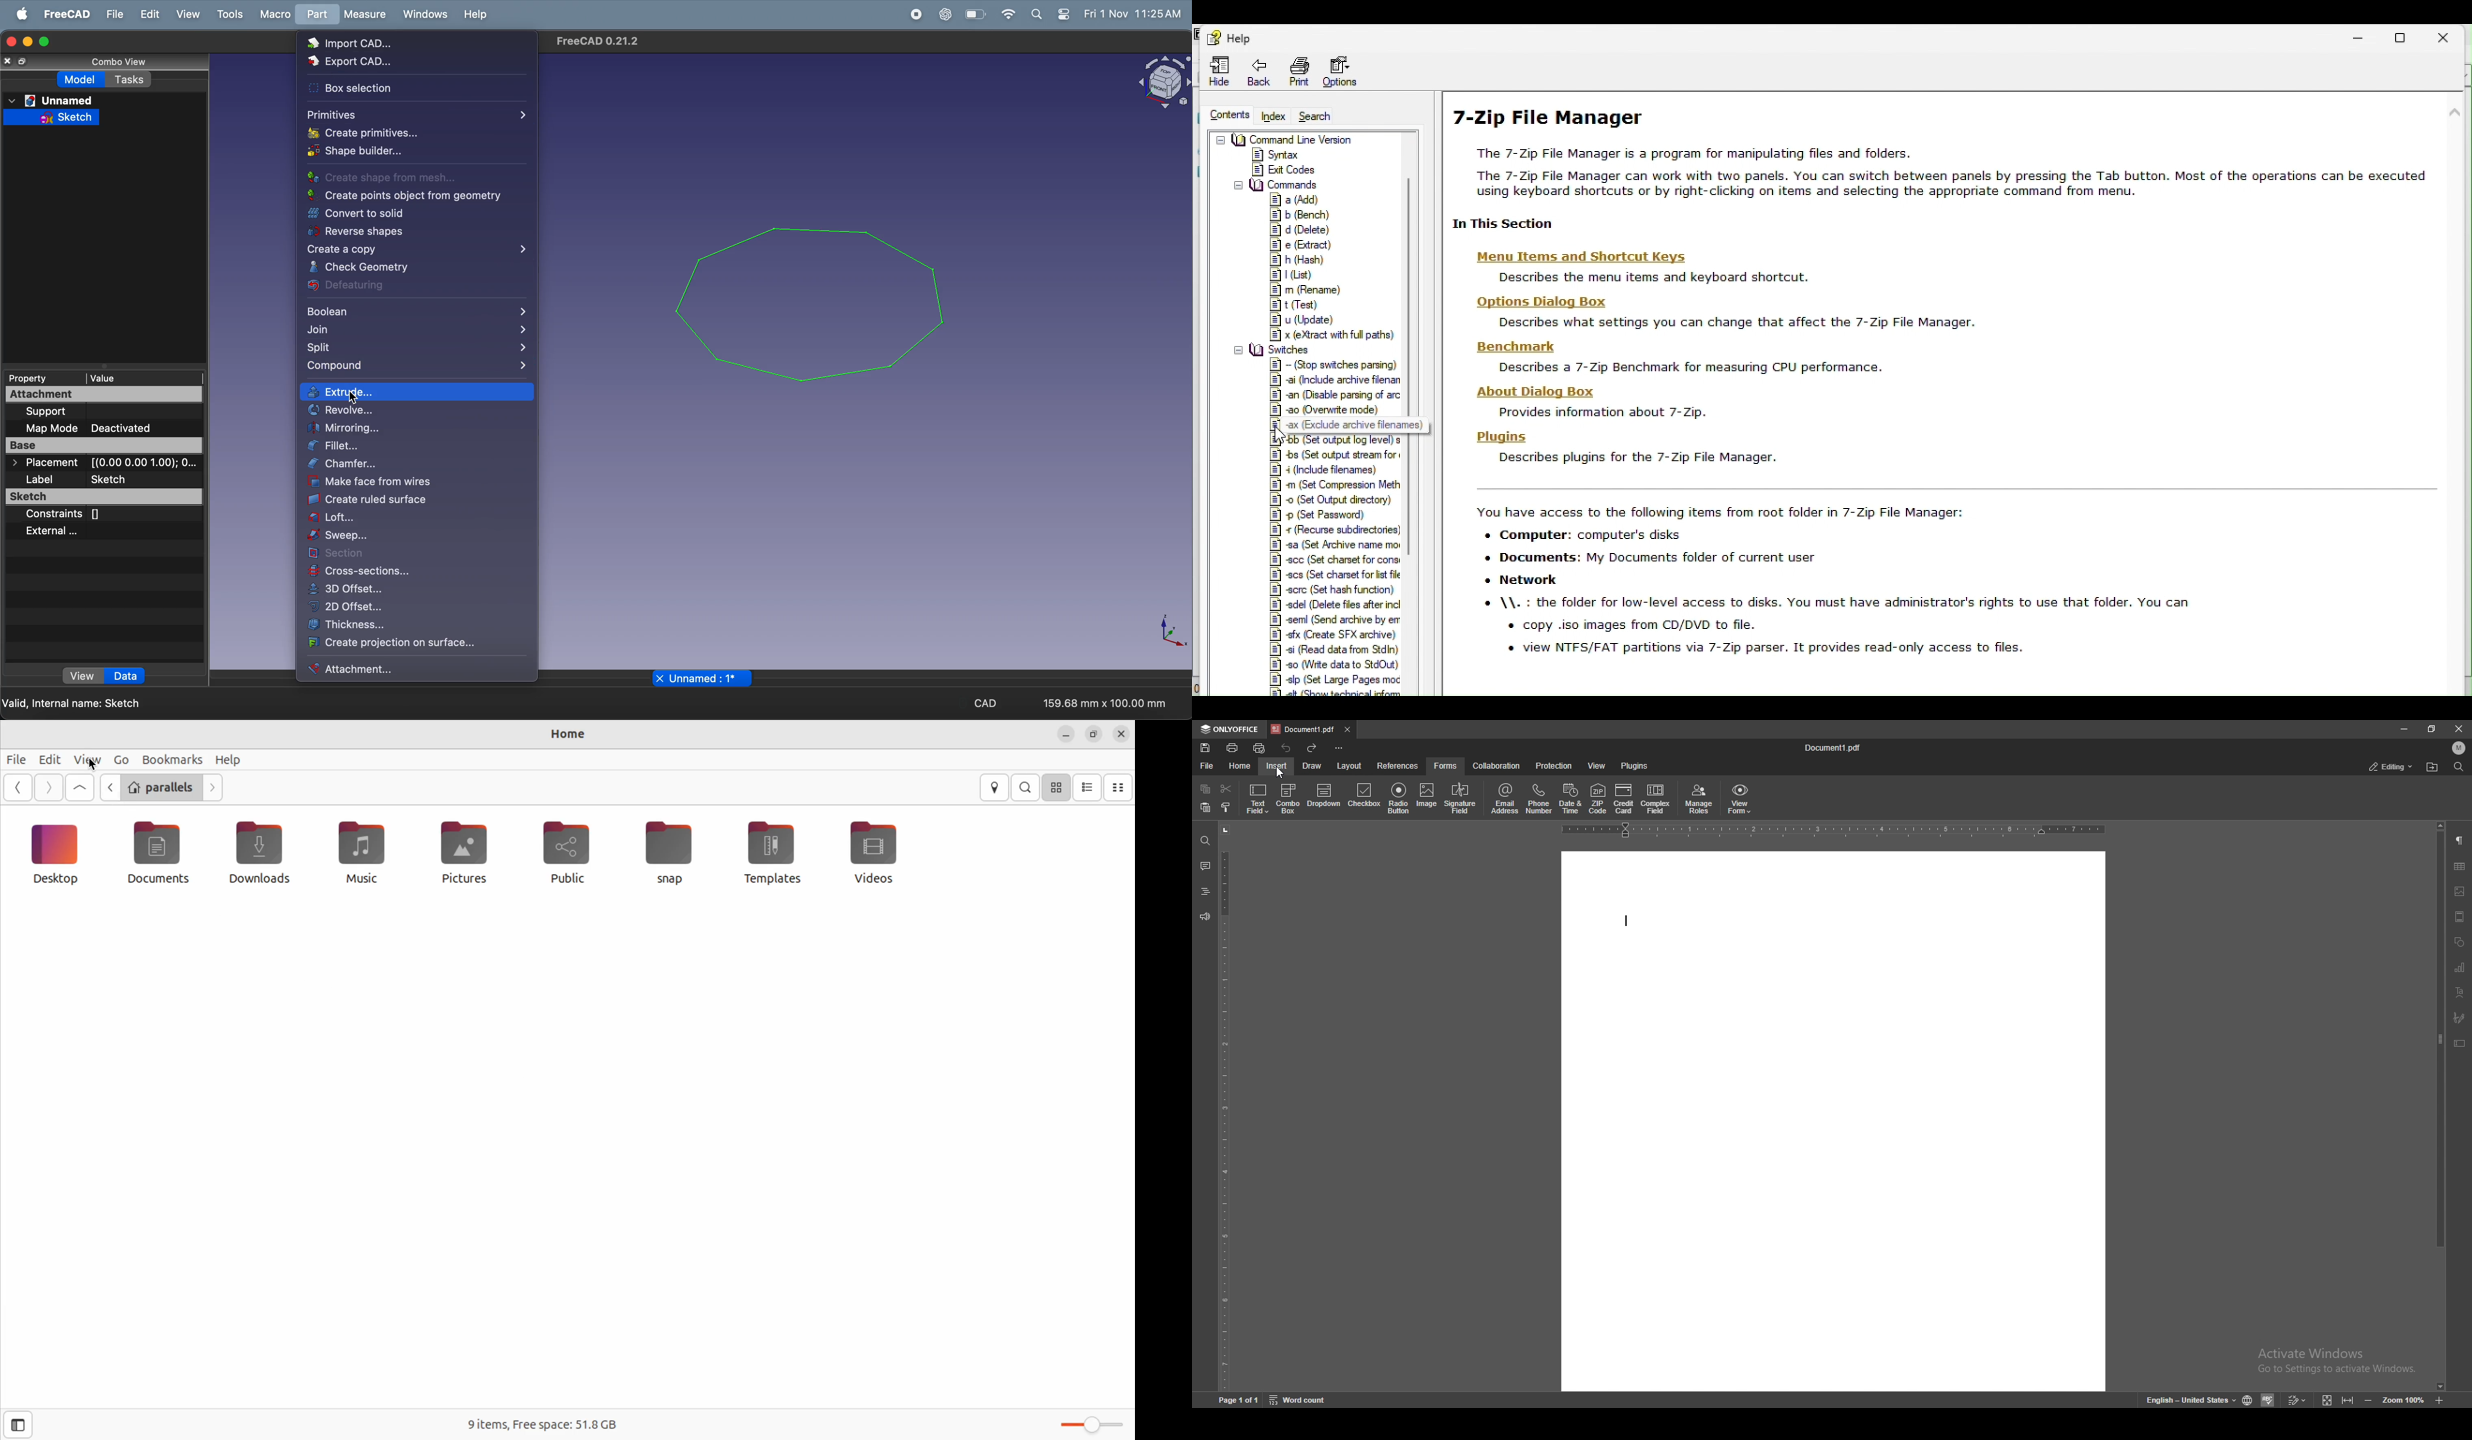  I want to click on desktop icon , so click(56, 853).